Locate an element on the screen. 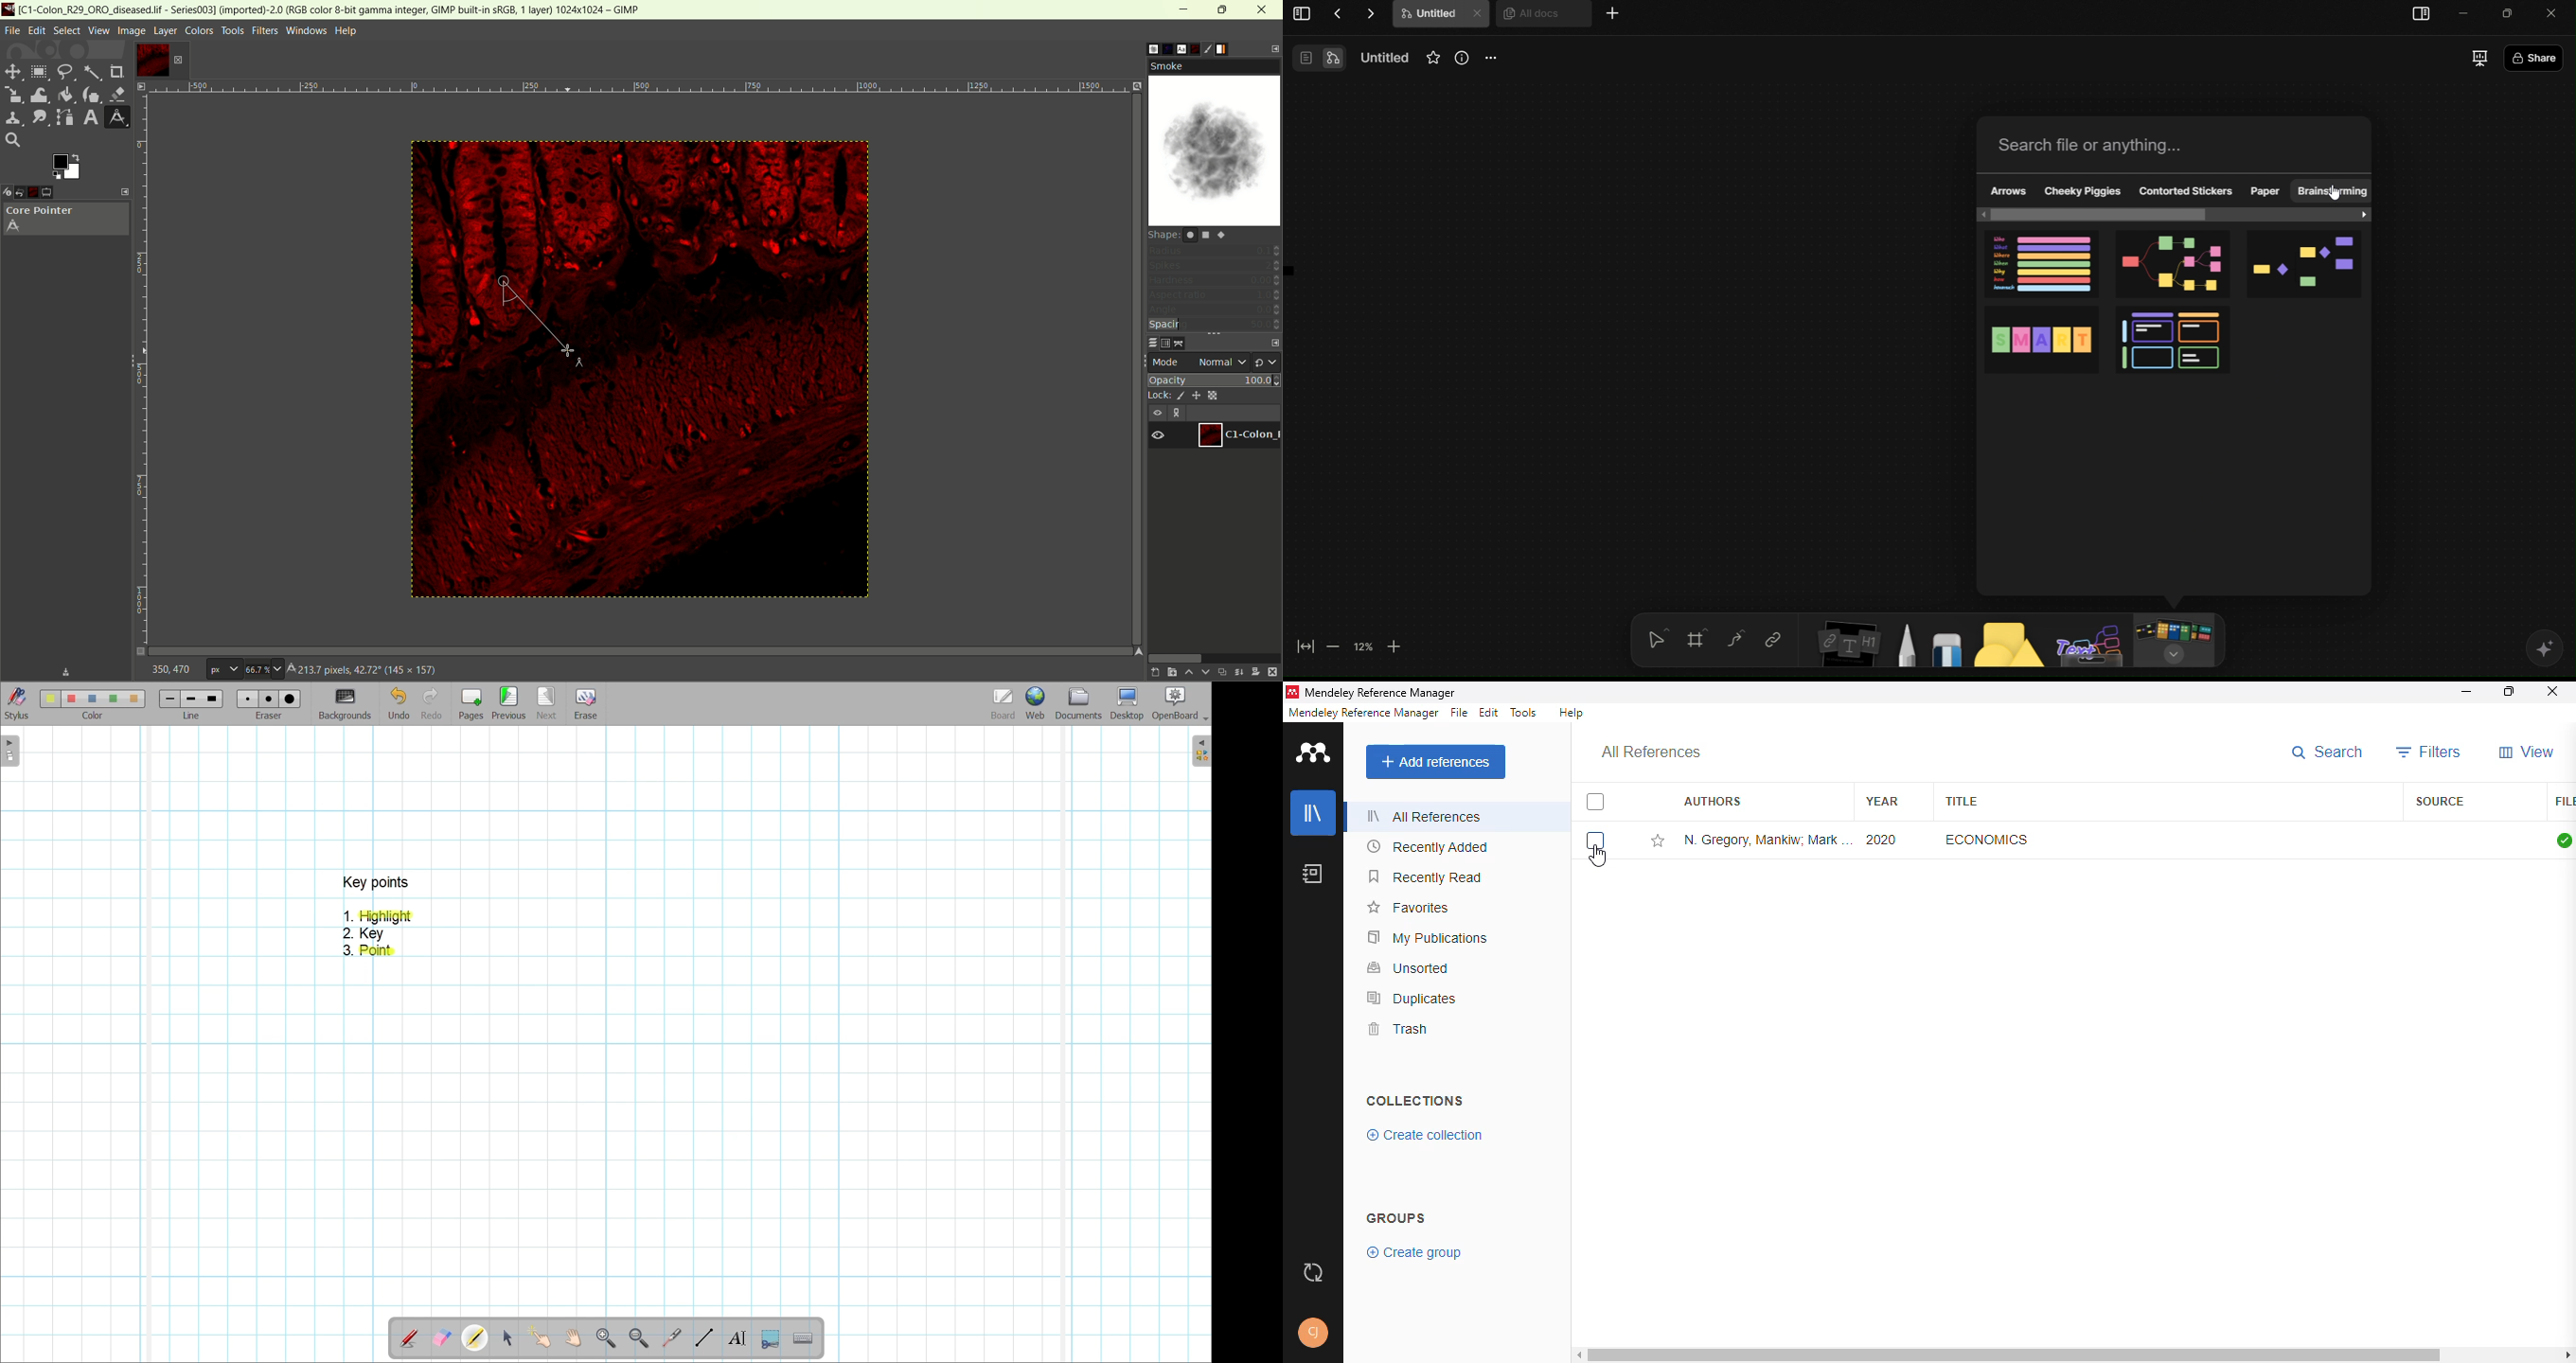 The width and height of the screenshot is (2576, 1372). View is located at coordinates (1317, 57).